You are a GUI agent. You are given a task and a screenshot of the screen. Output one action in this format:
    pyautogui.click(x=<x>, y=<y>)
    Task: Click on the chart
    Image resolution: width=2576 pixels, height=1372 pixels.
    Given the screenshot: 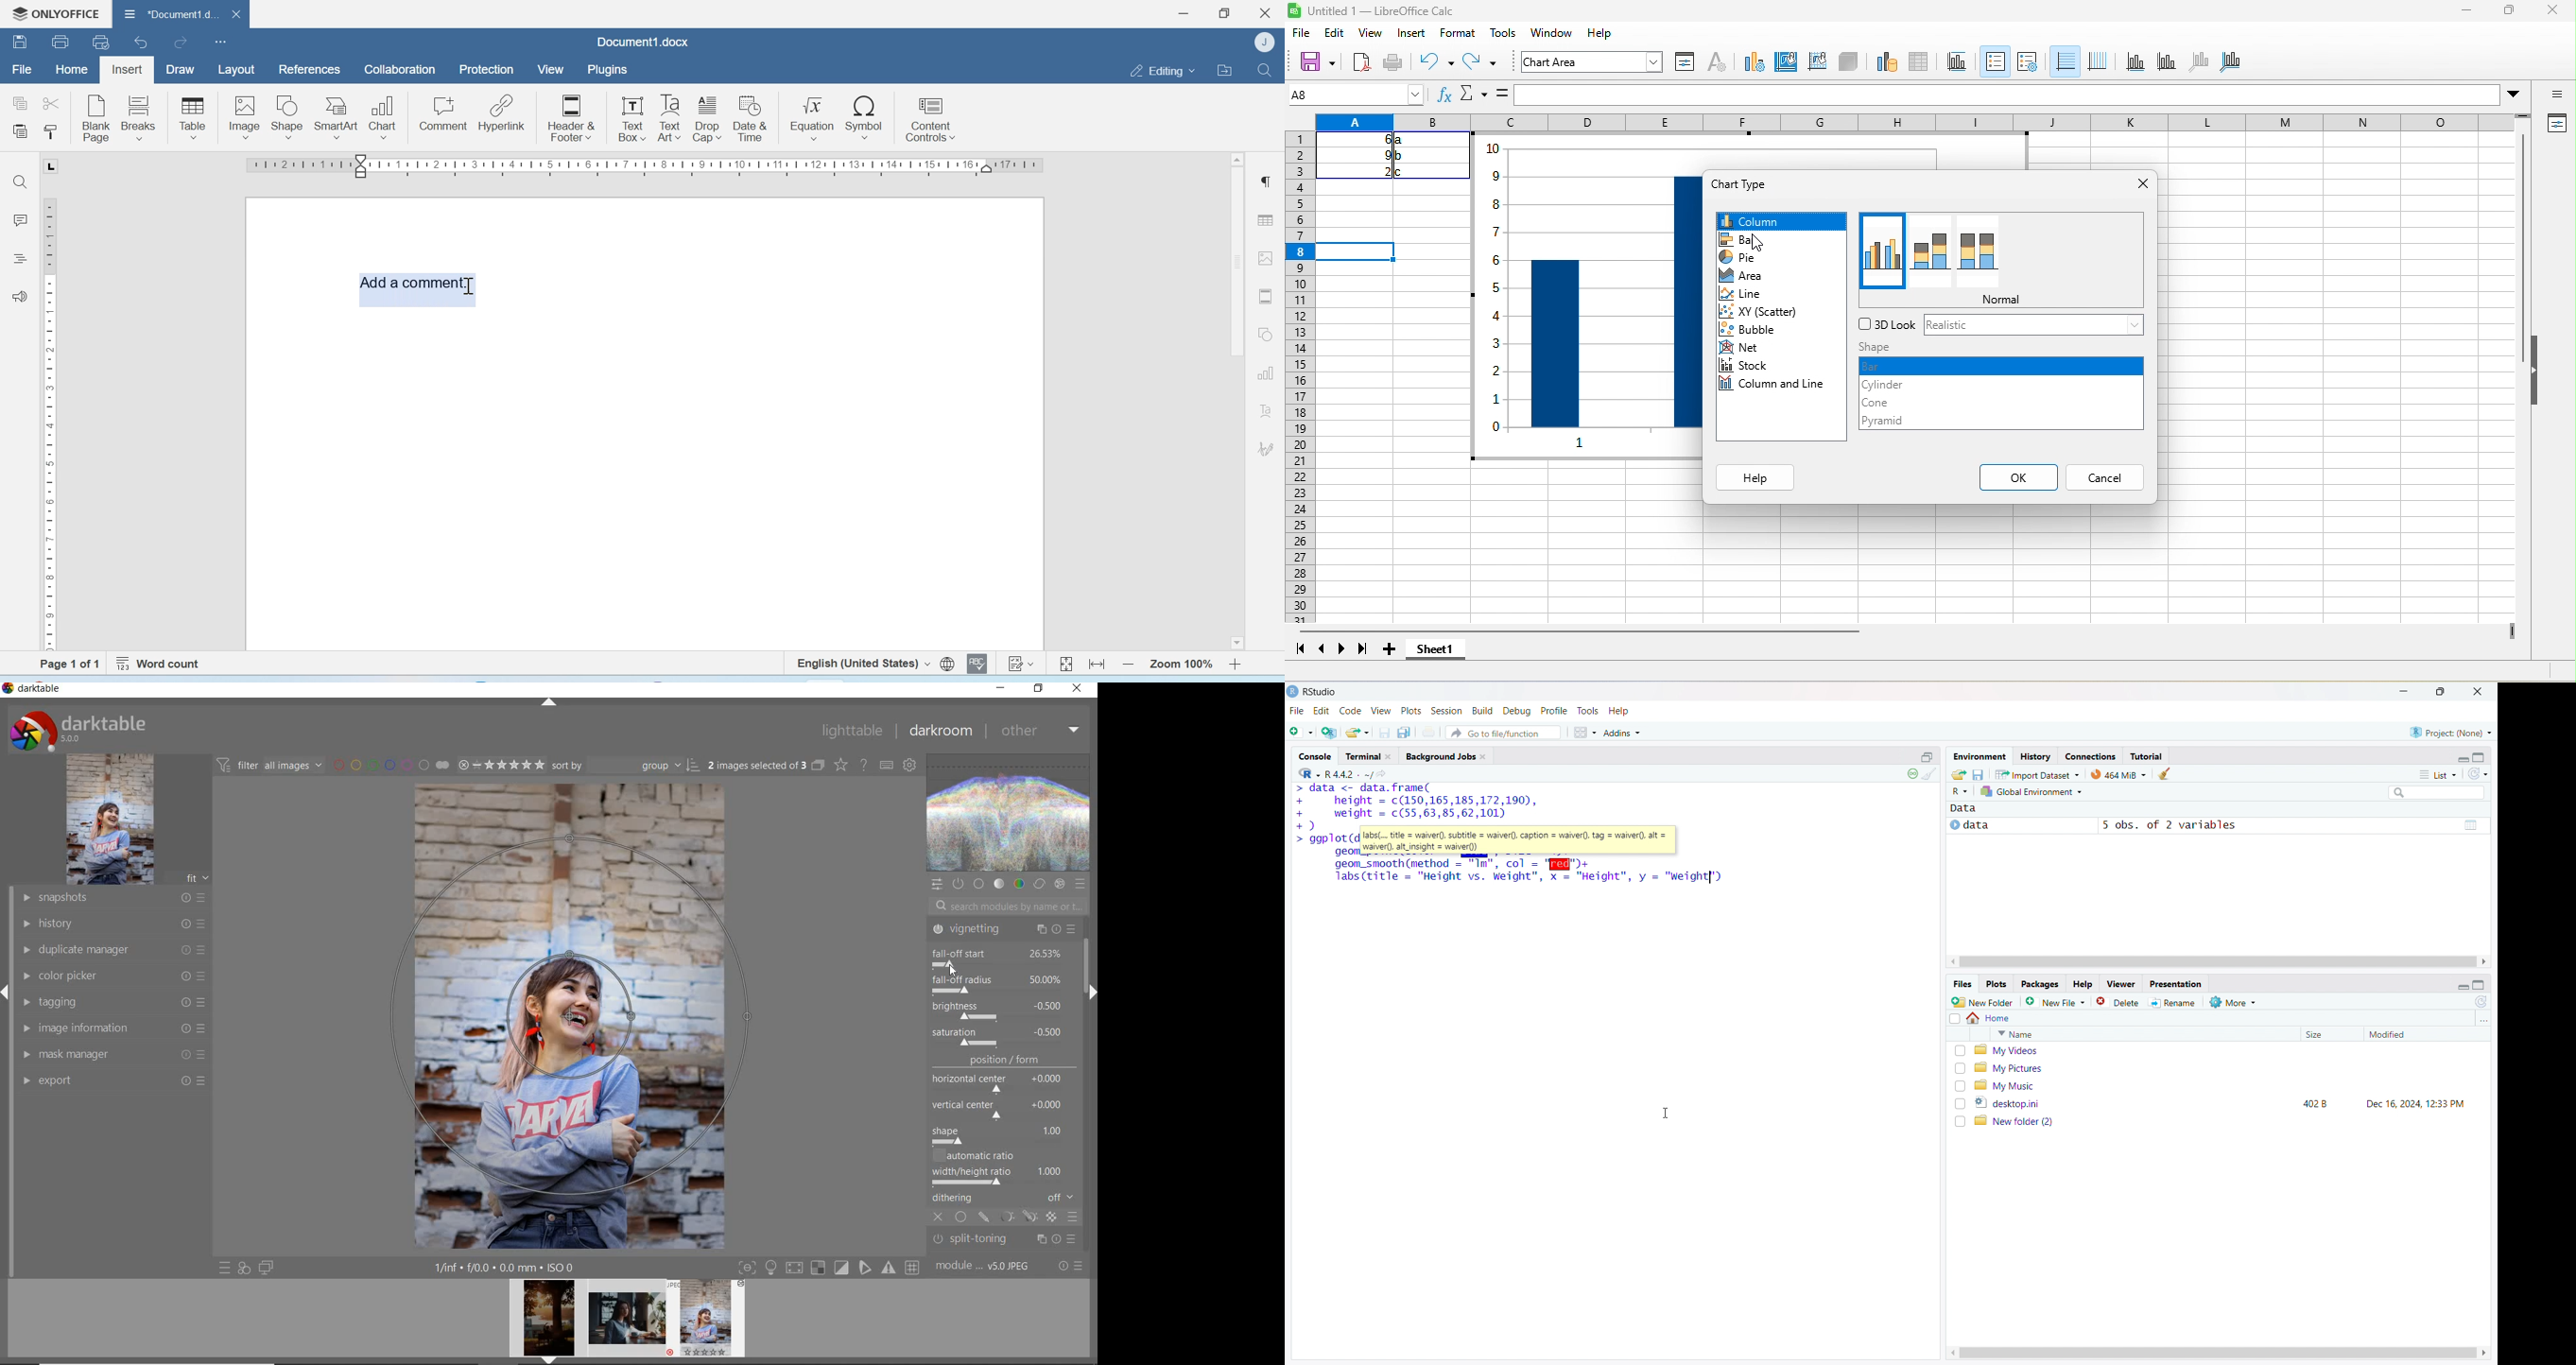 What is the action you would take?
    pyautogui.click(x=1572, y=293)
    